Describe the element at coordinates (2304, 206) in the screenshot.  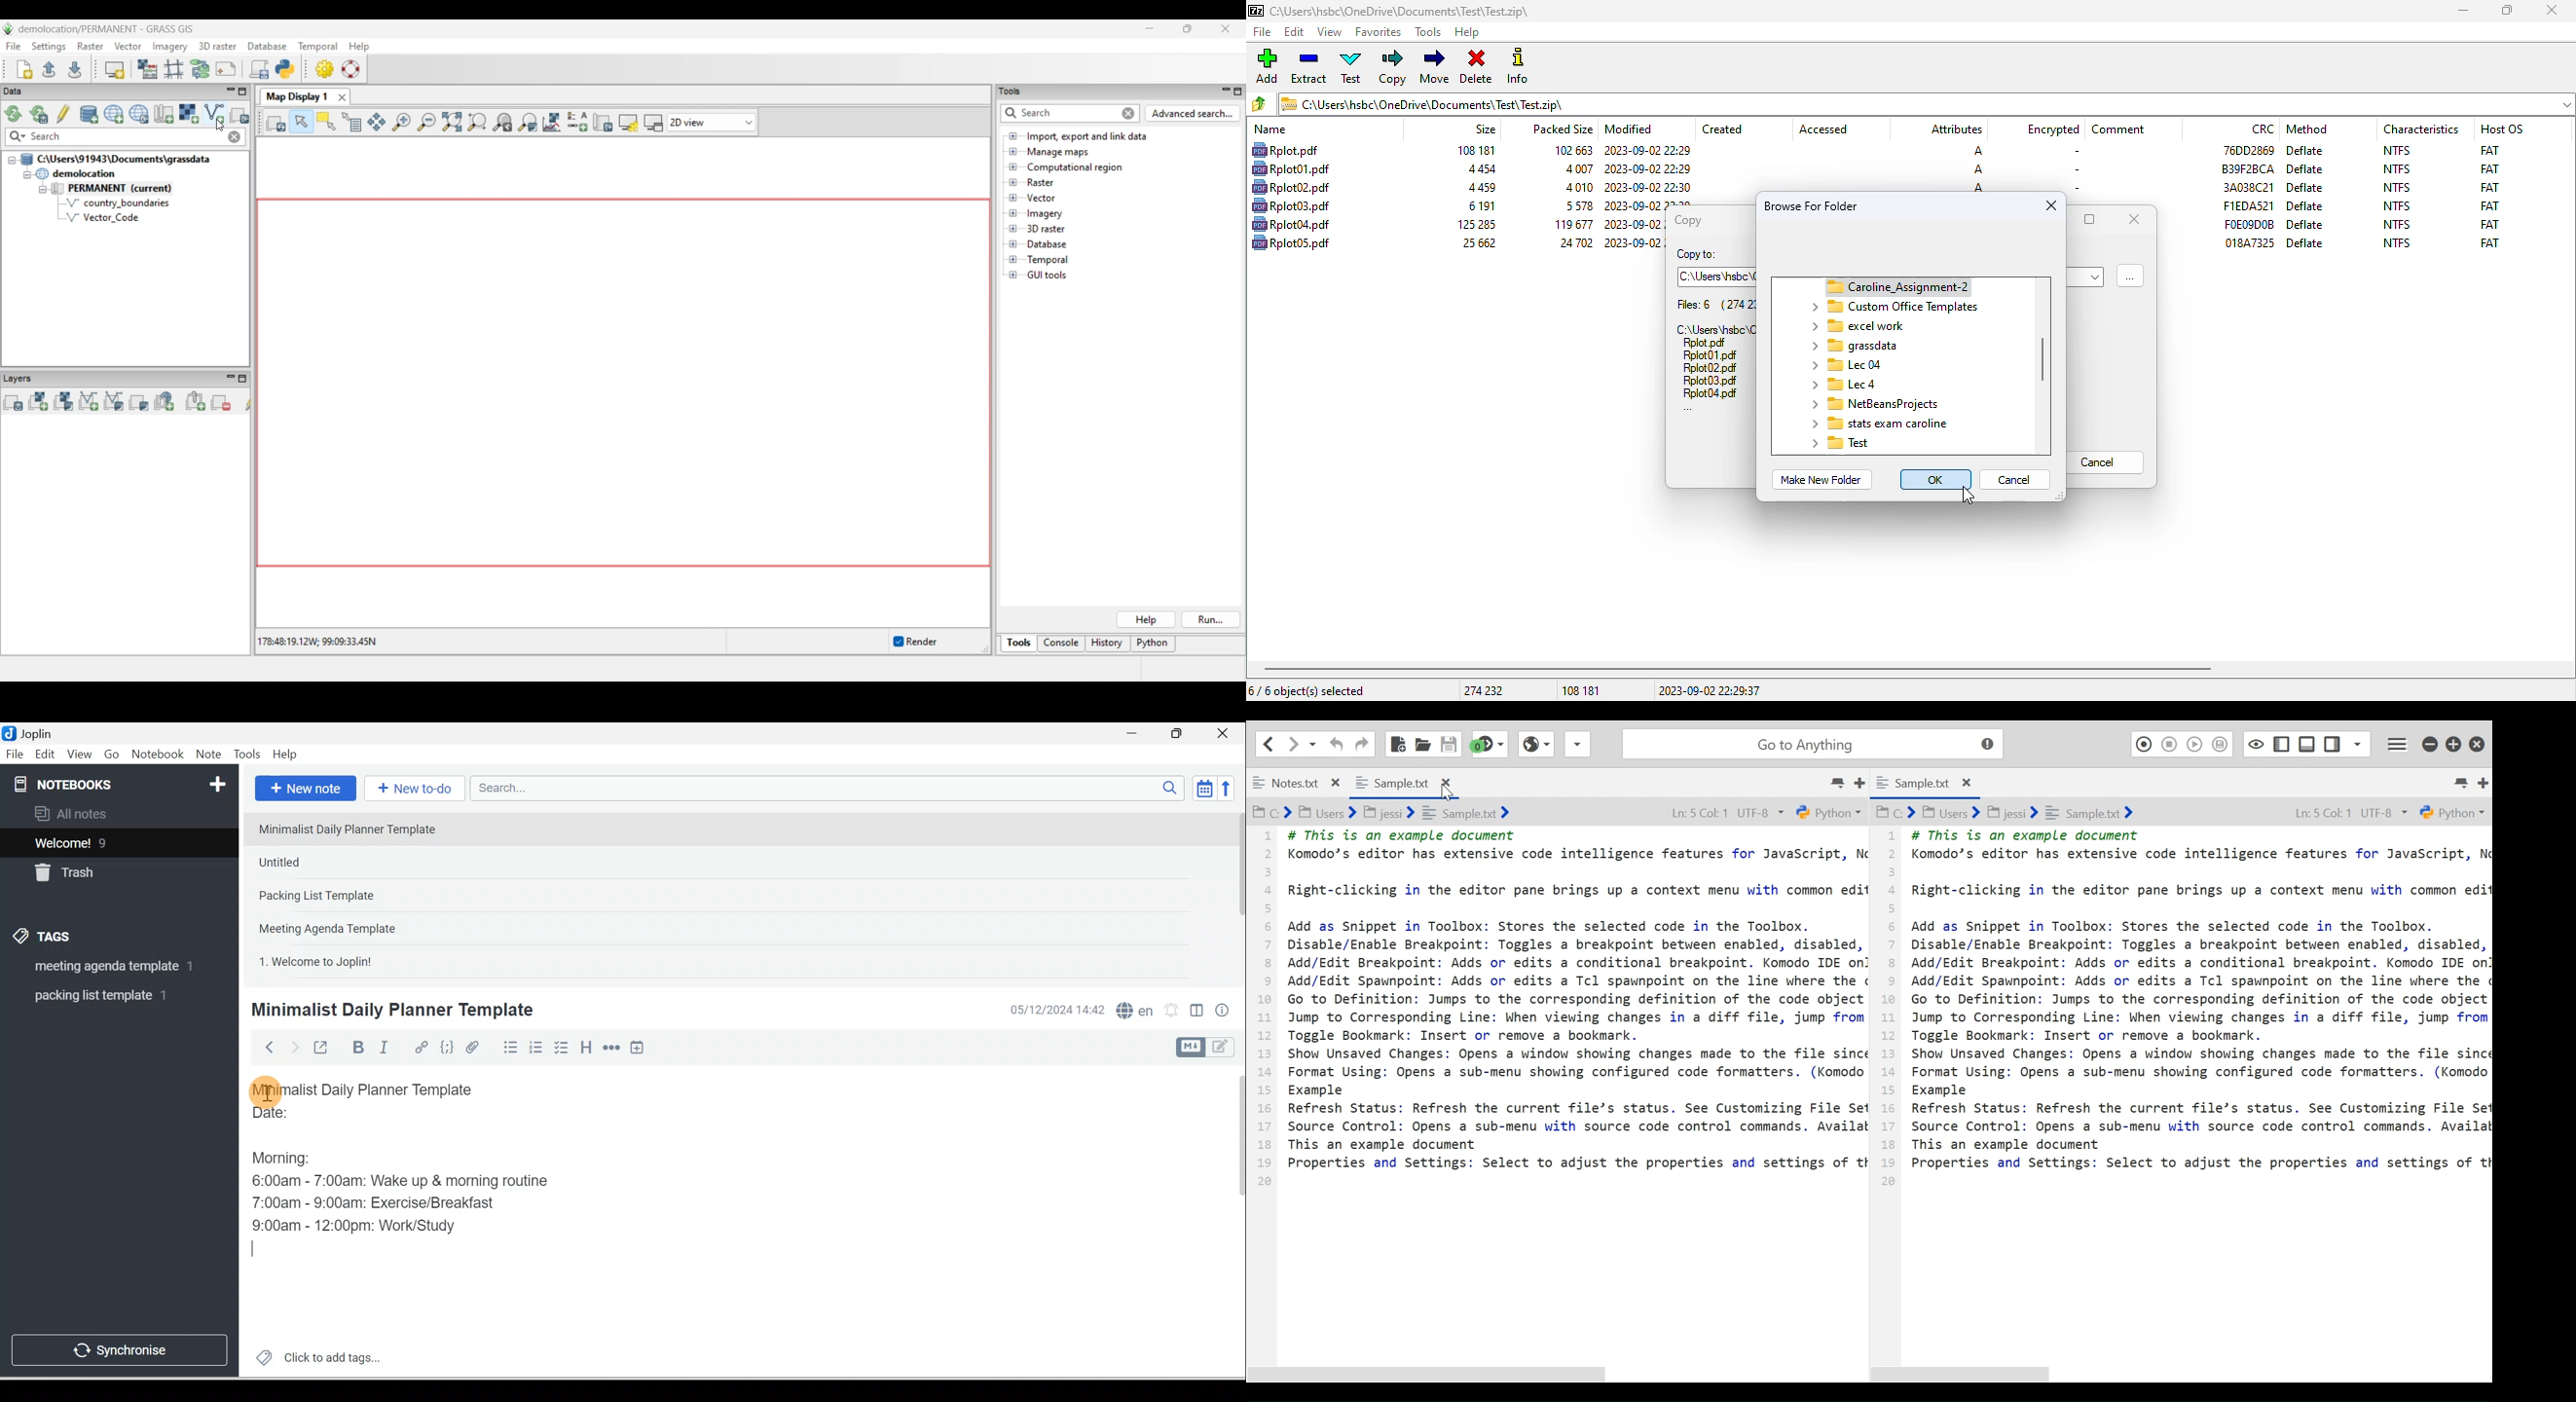
I see `deflate` at that location.